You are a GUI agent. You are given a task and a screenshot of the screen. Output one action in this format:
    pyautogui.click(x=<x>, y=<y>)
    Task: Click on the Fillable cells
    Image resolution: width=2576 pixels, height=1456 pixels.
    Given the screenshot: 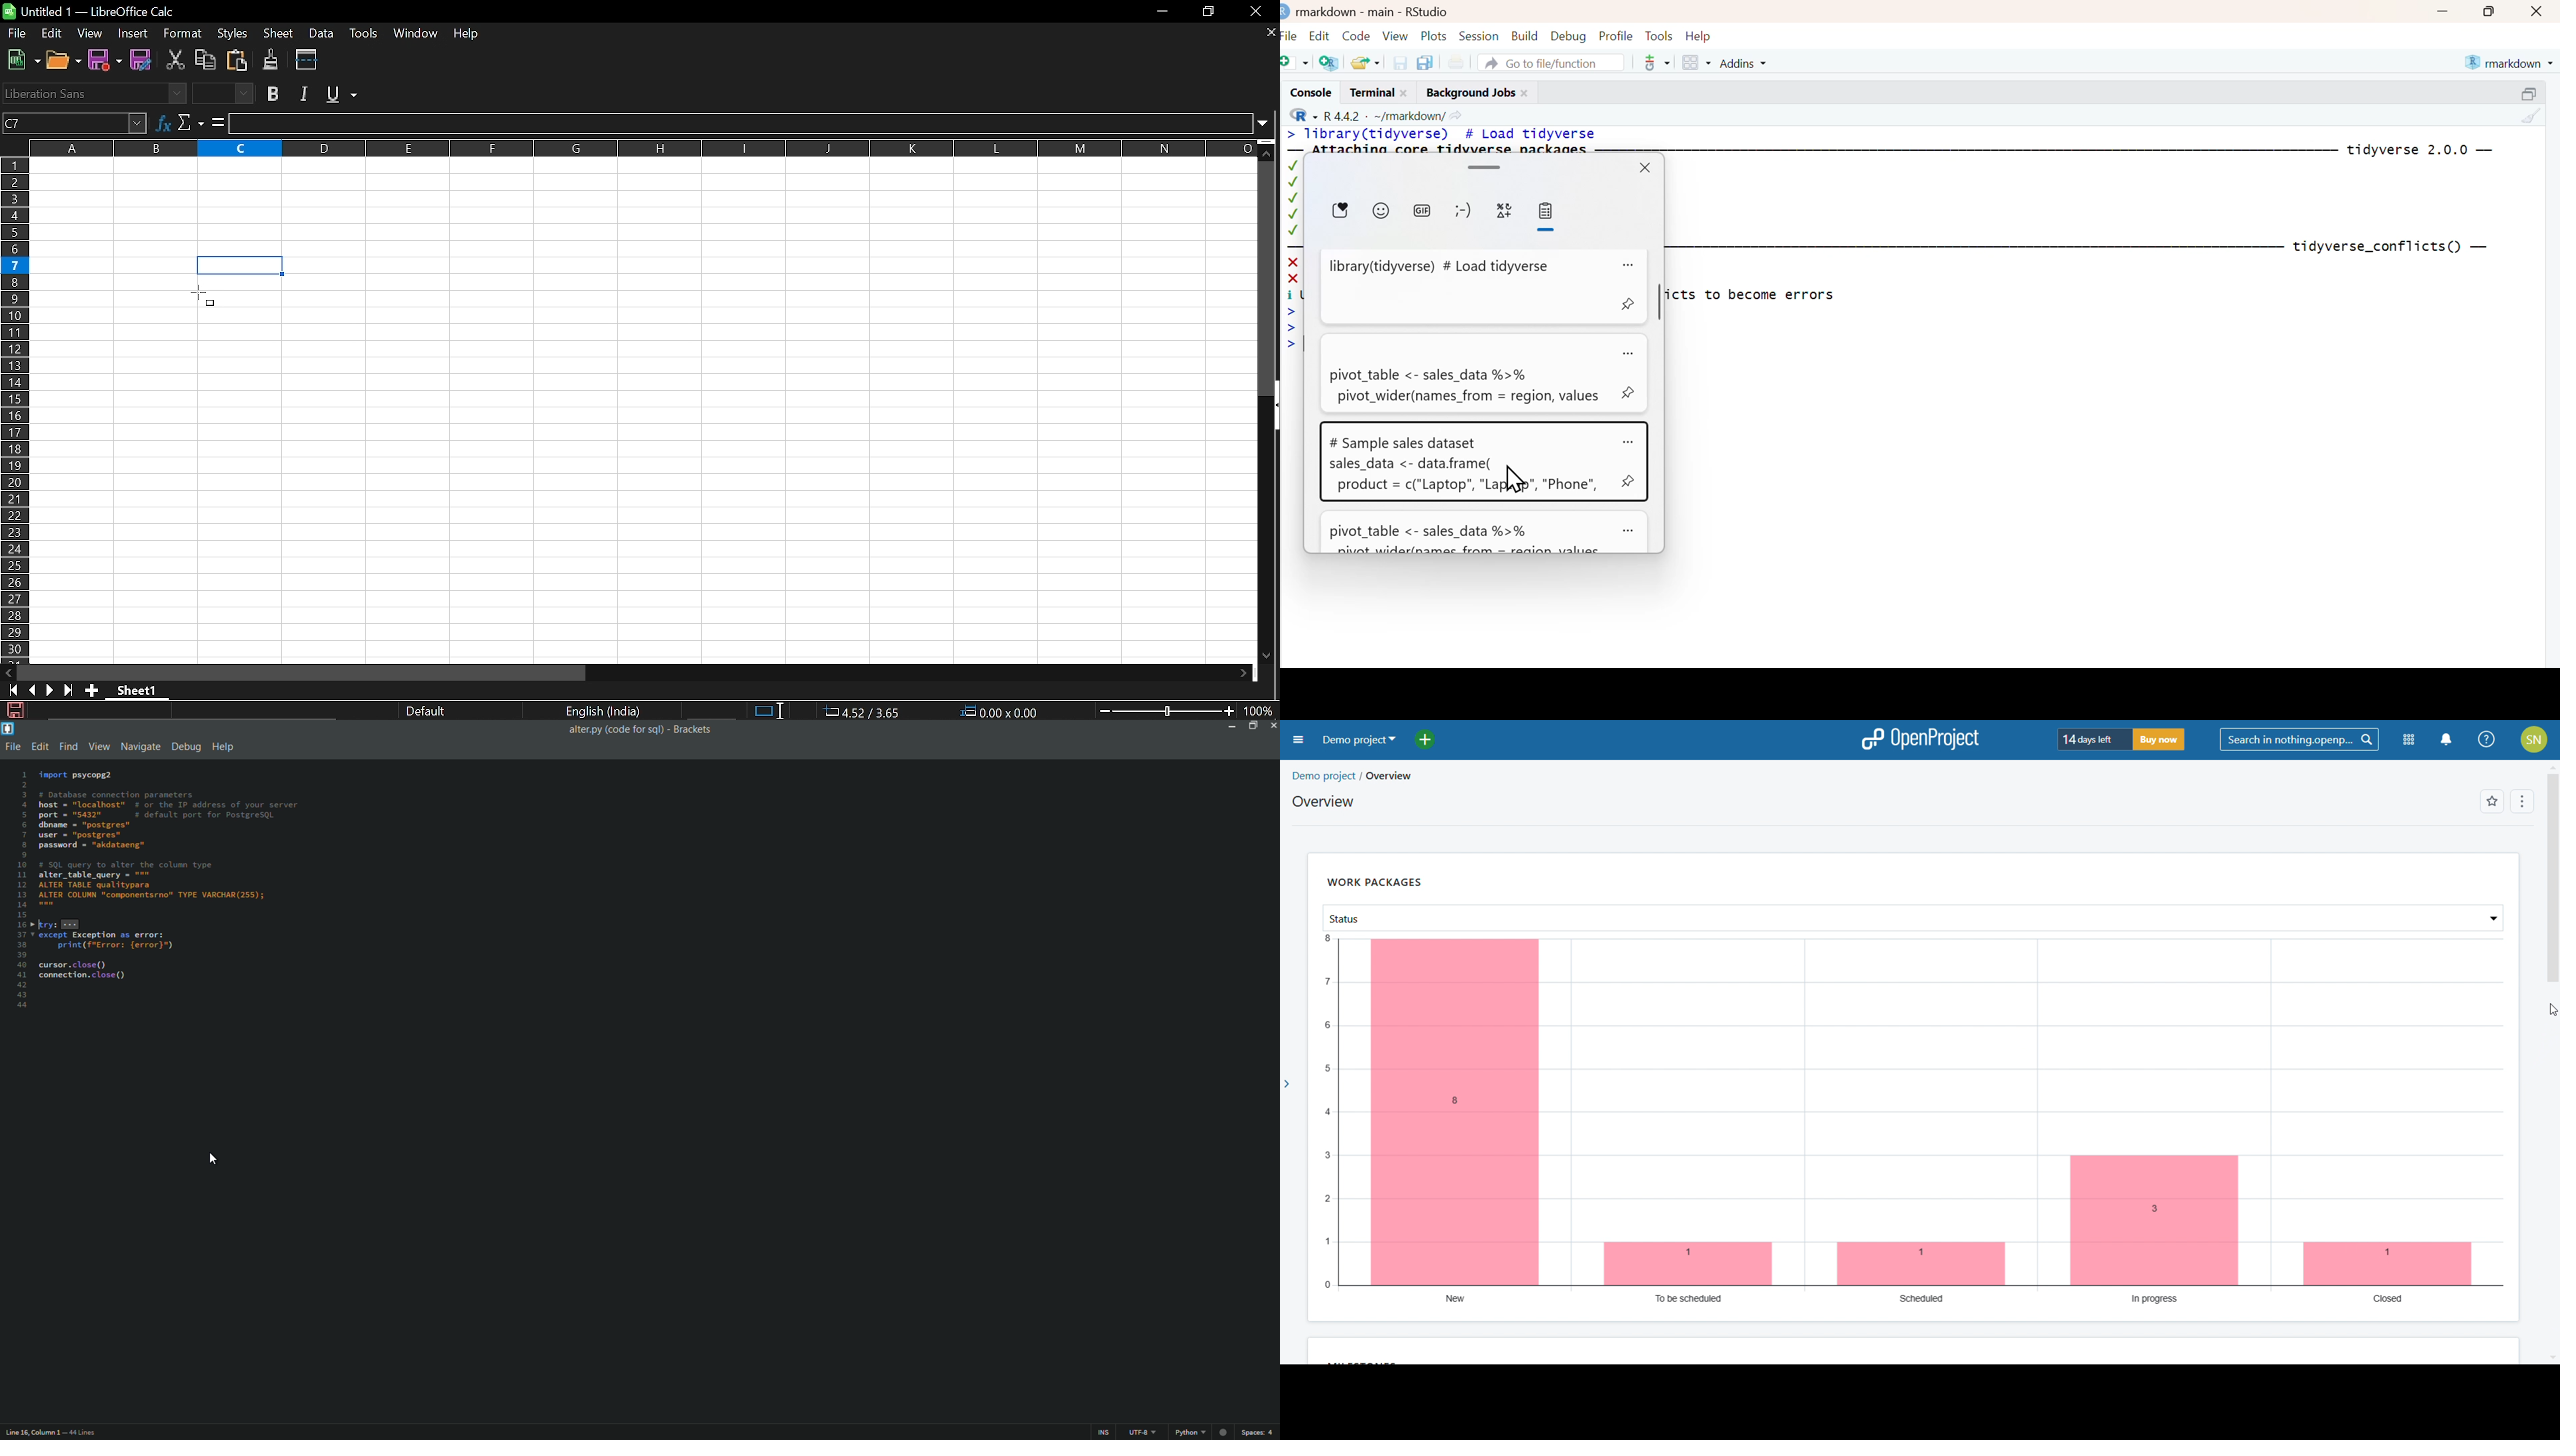 What is the action you would take?
    pyautogui.click(x=165, y=469)
    